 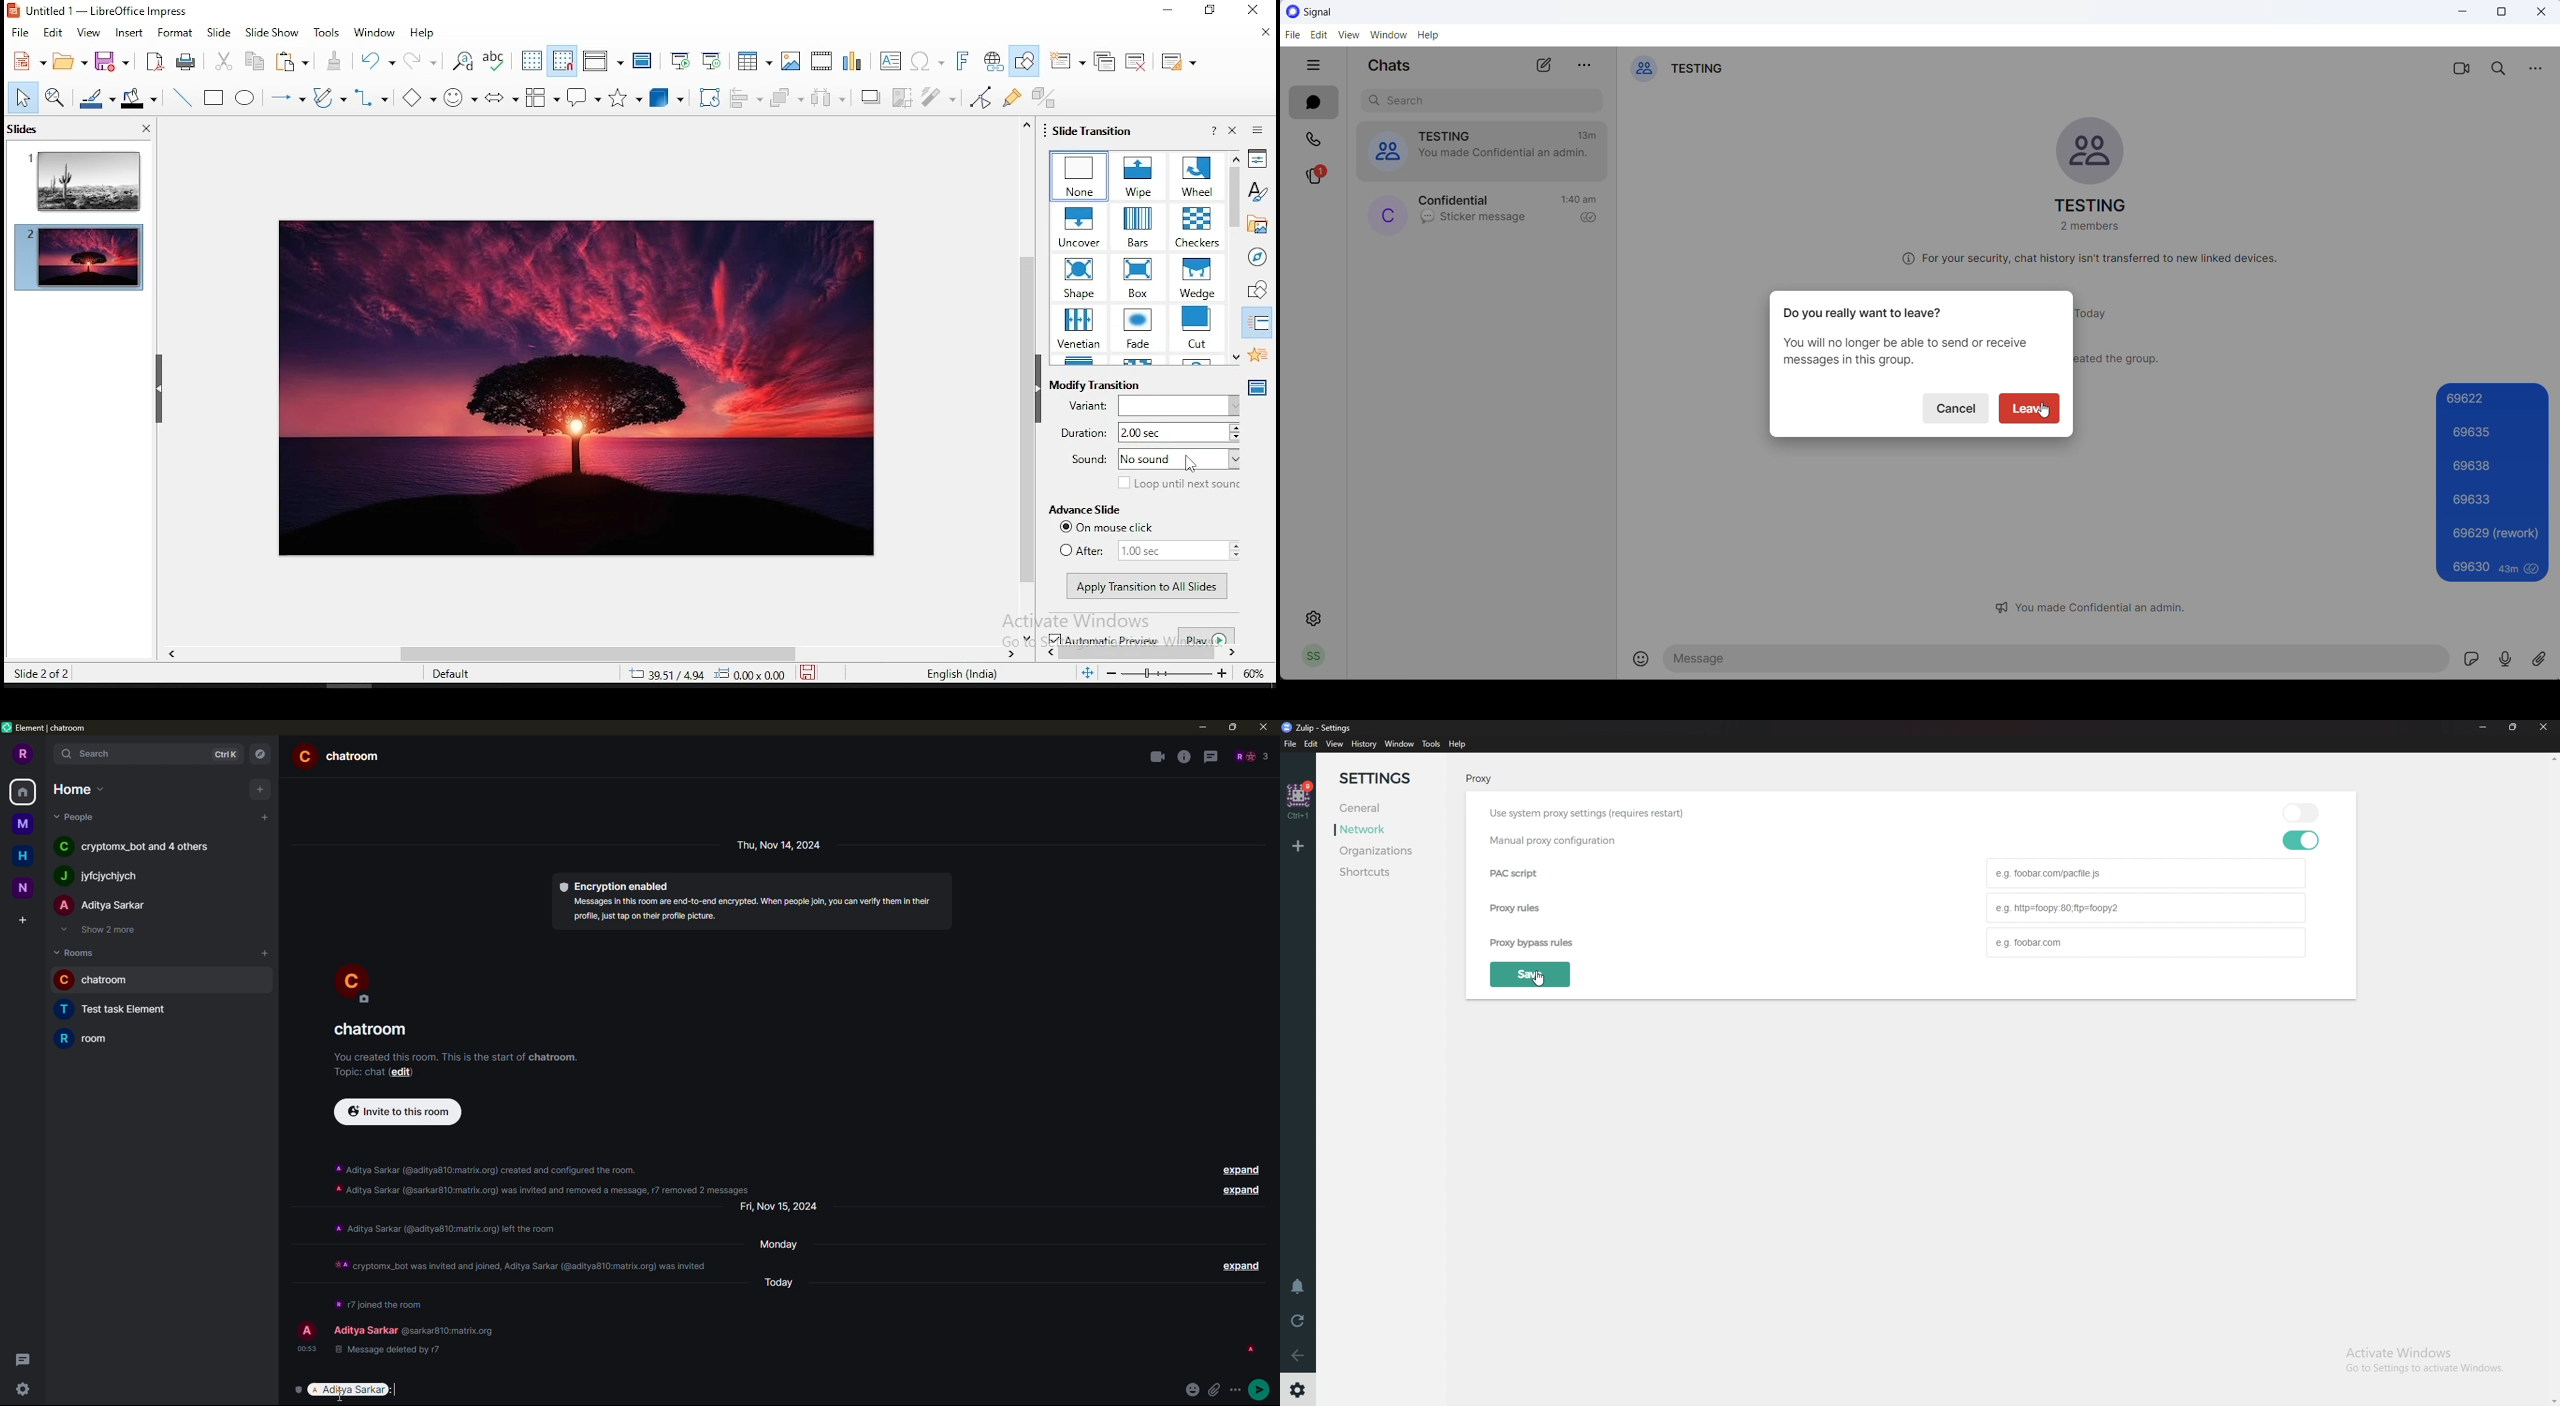 I want to click on close, so click(x=1263, y=32).